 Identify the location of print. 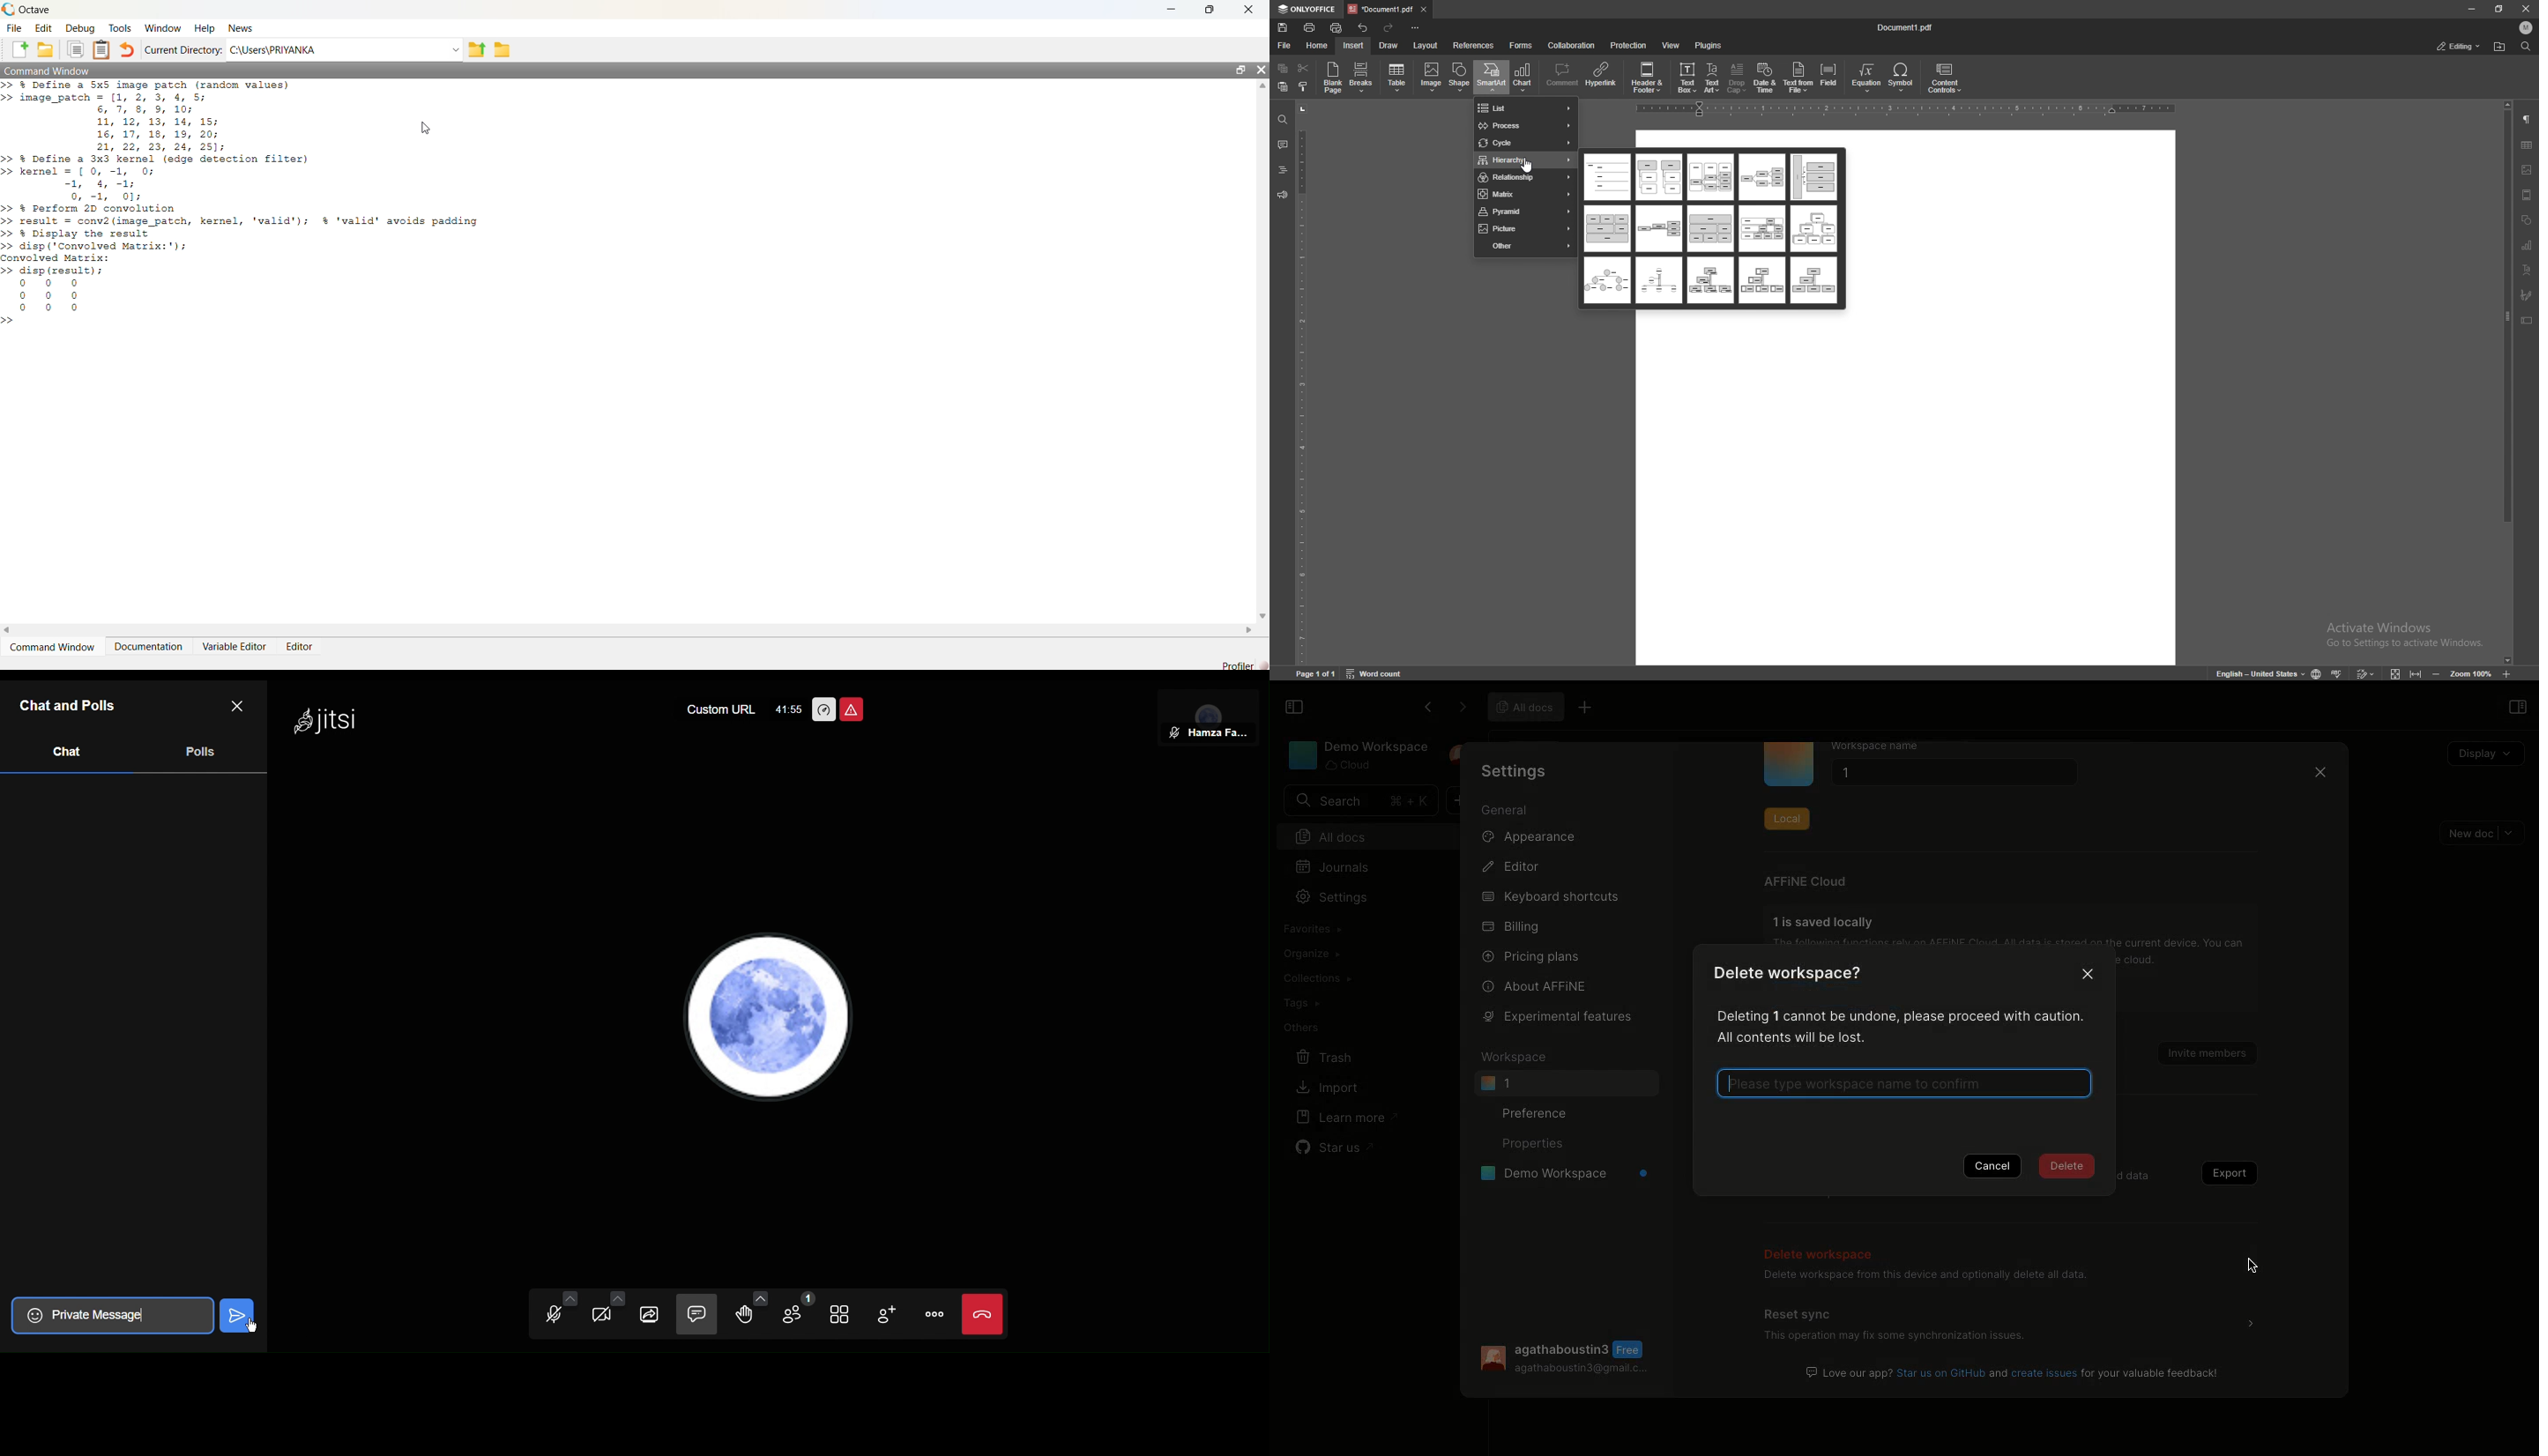
(1310, 28).